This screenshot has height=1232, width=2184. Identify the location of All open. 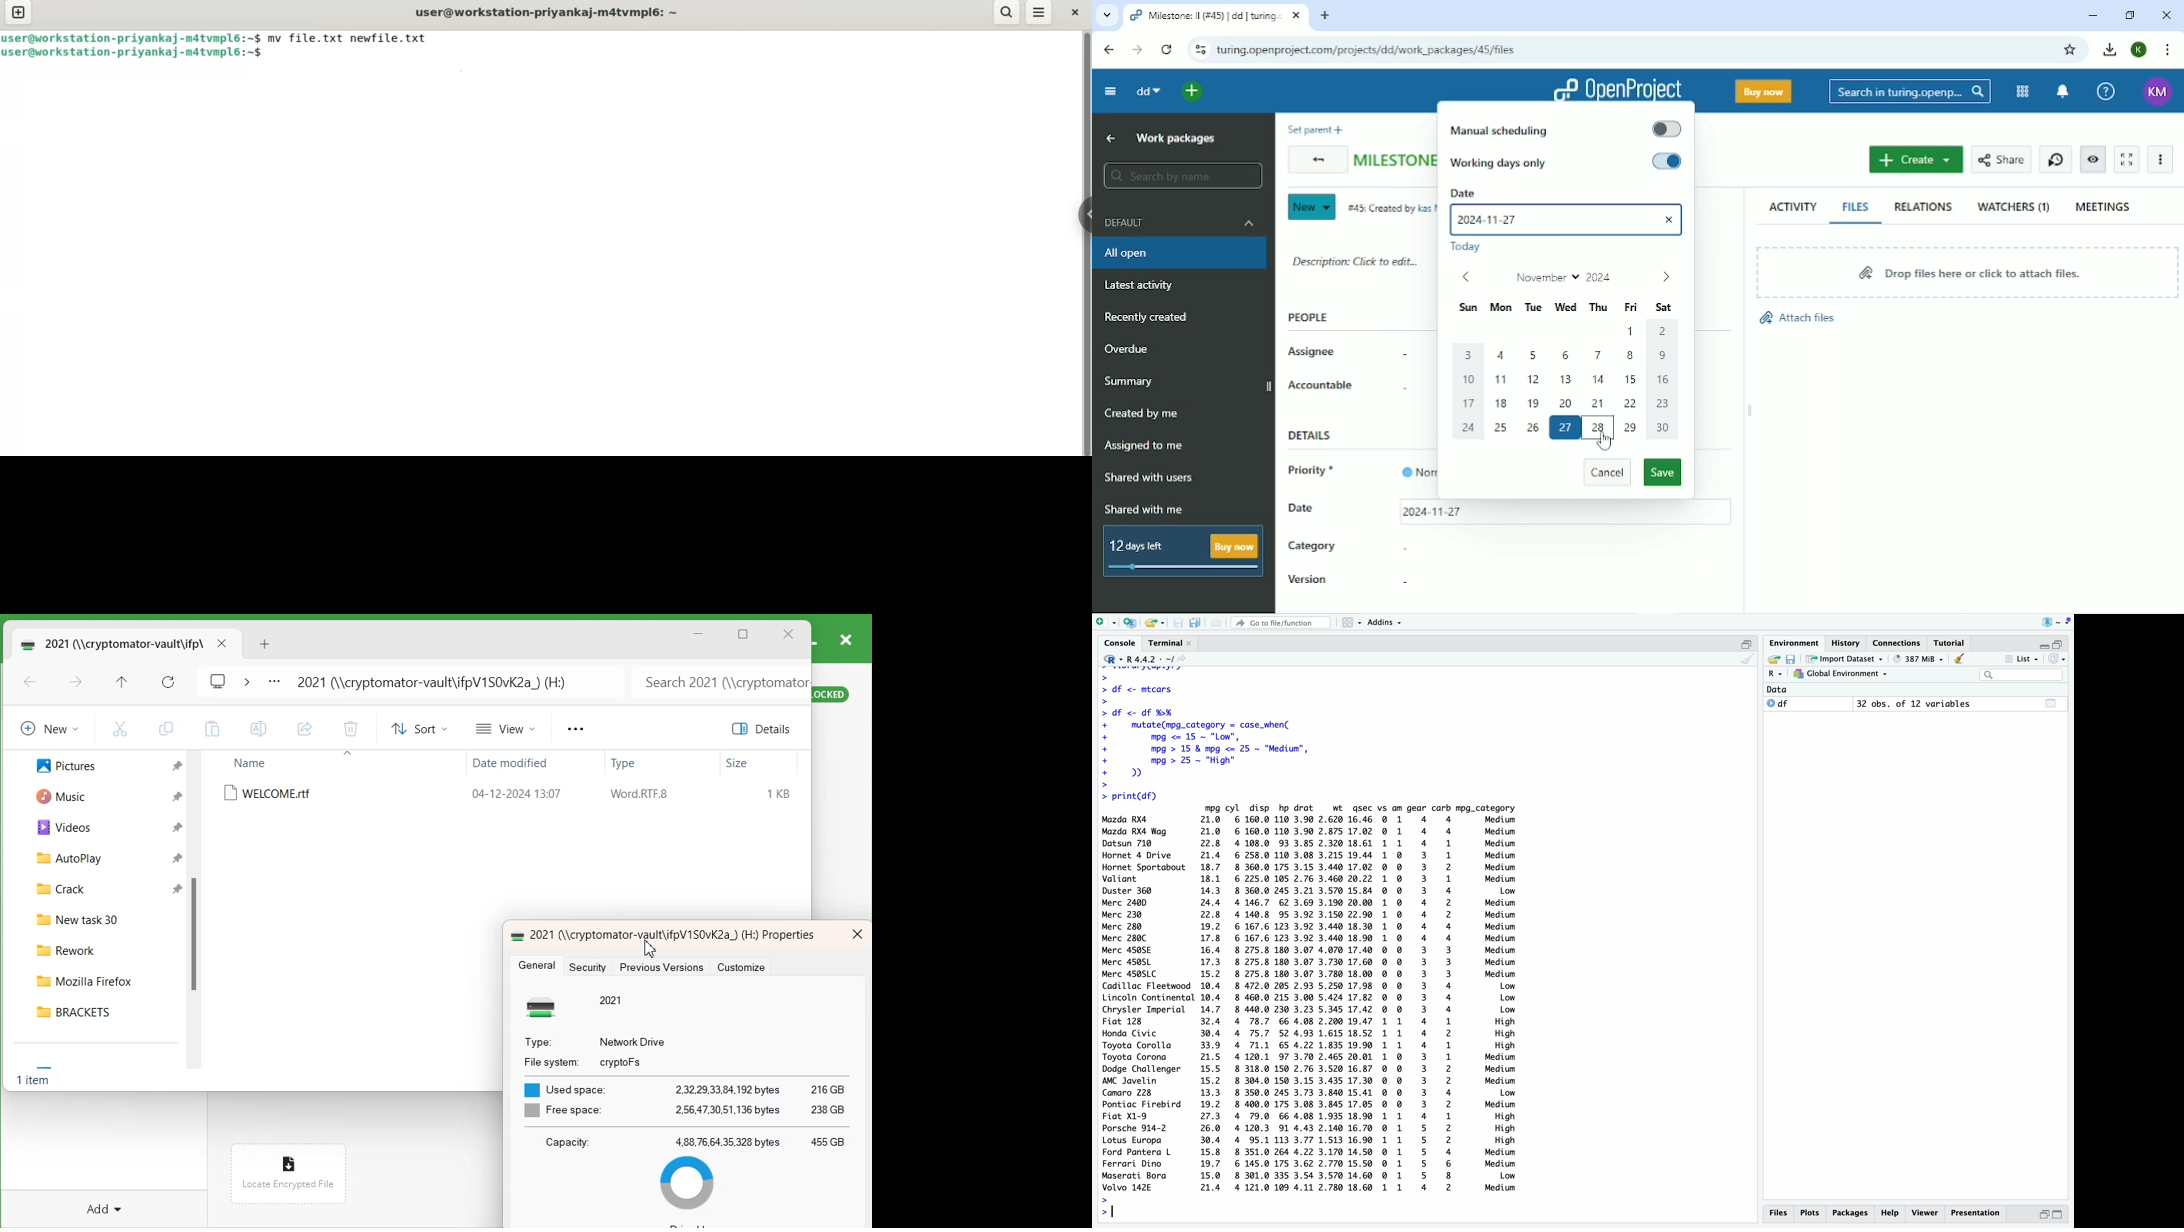
(1181, 253).